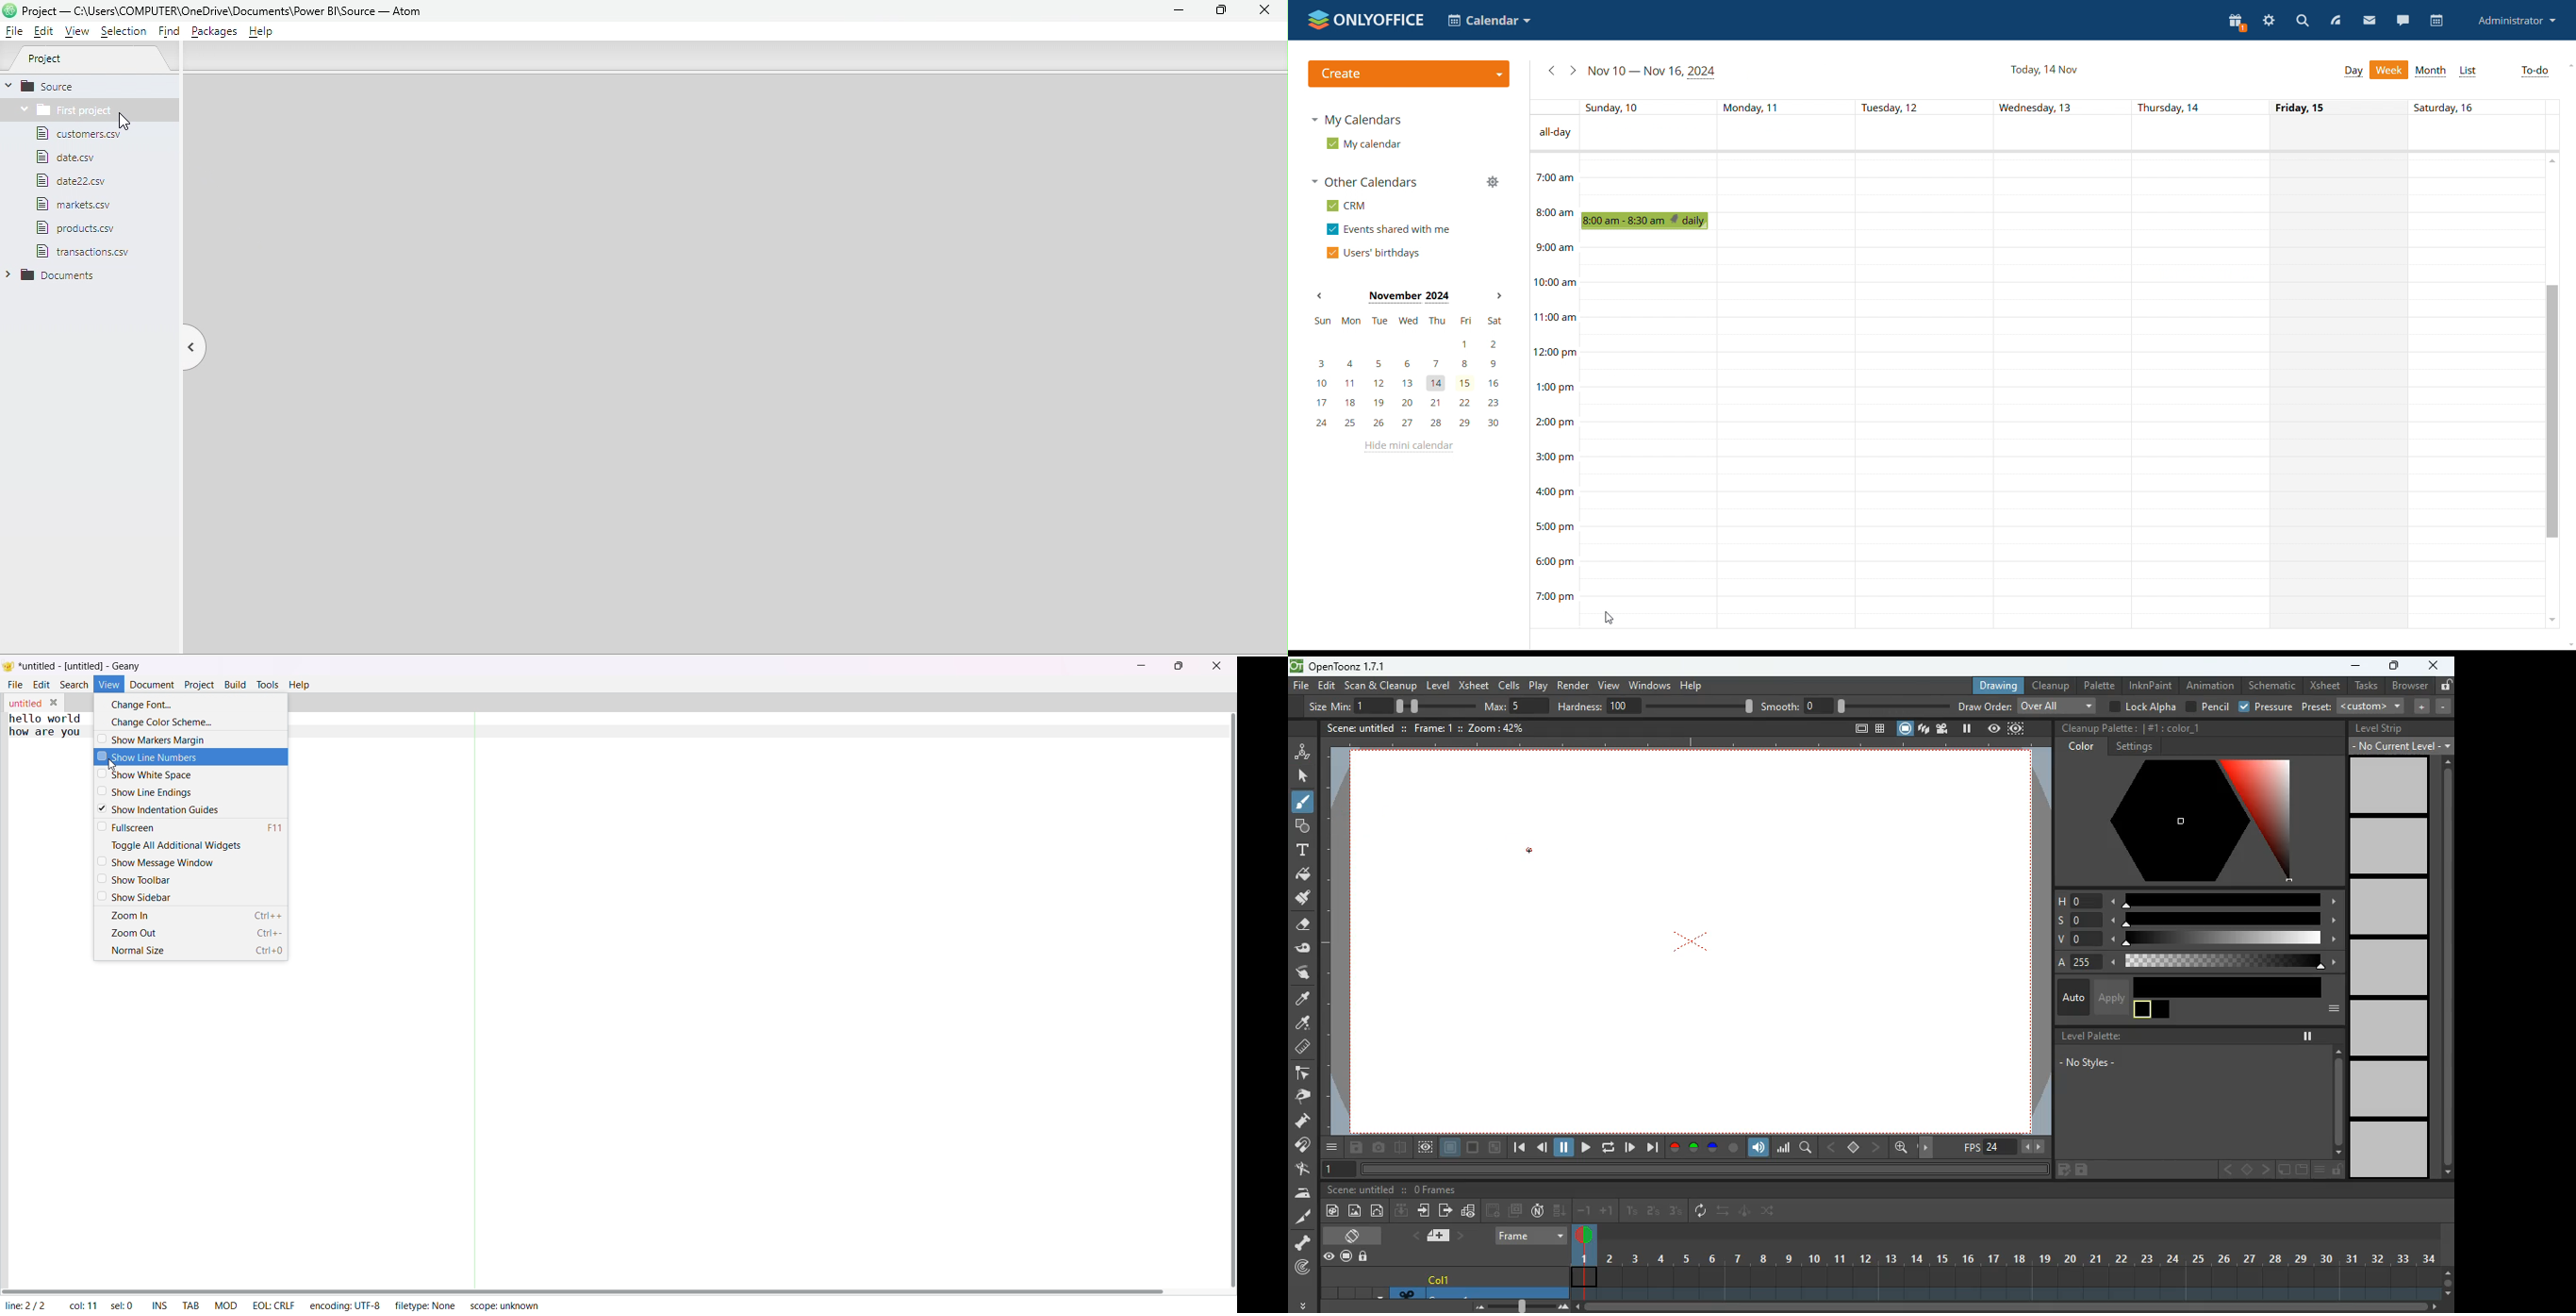 The image size is (2576, 1316). What do you see at coordinates (1474, 1148) in the screenshot?
I see `color` at bounding box center [1474, 1148].